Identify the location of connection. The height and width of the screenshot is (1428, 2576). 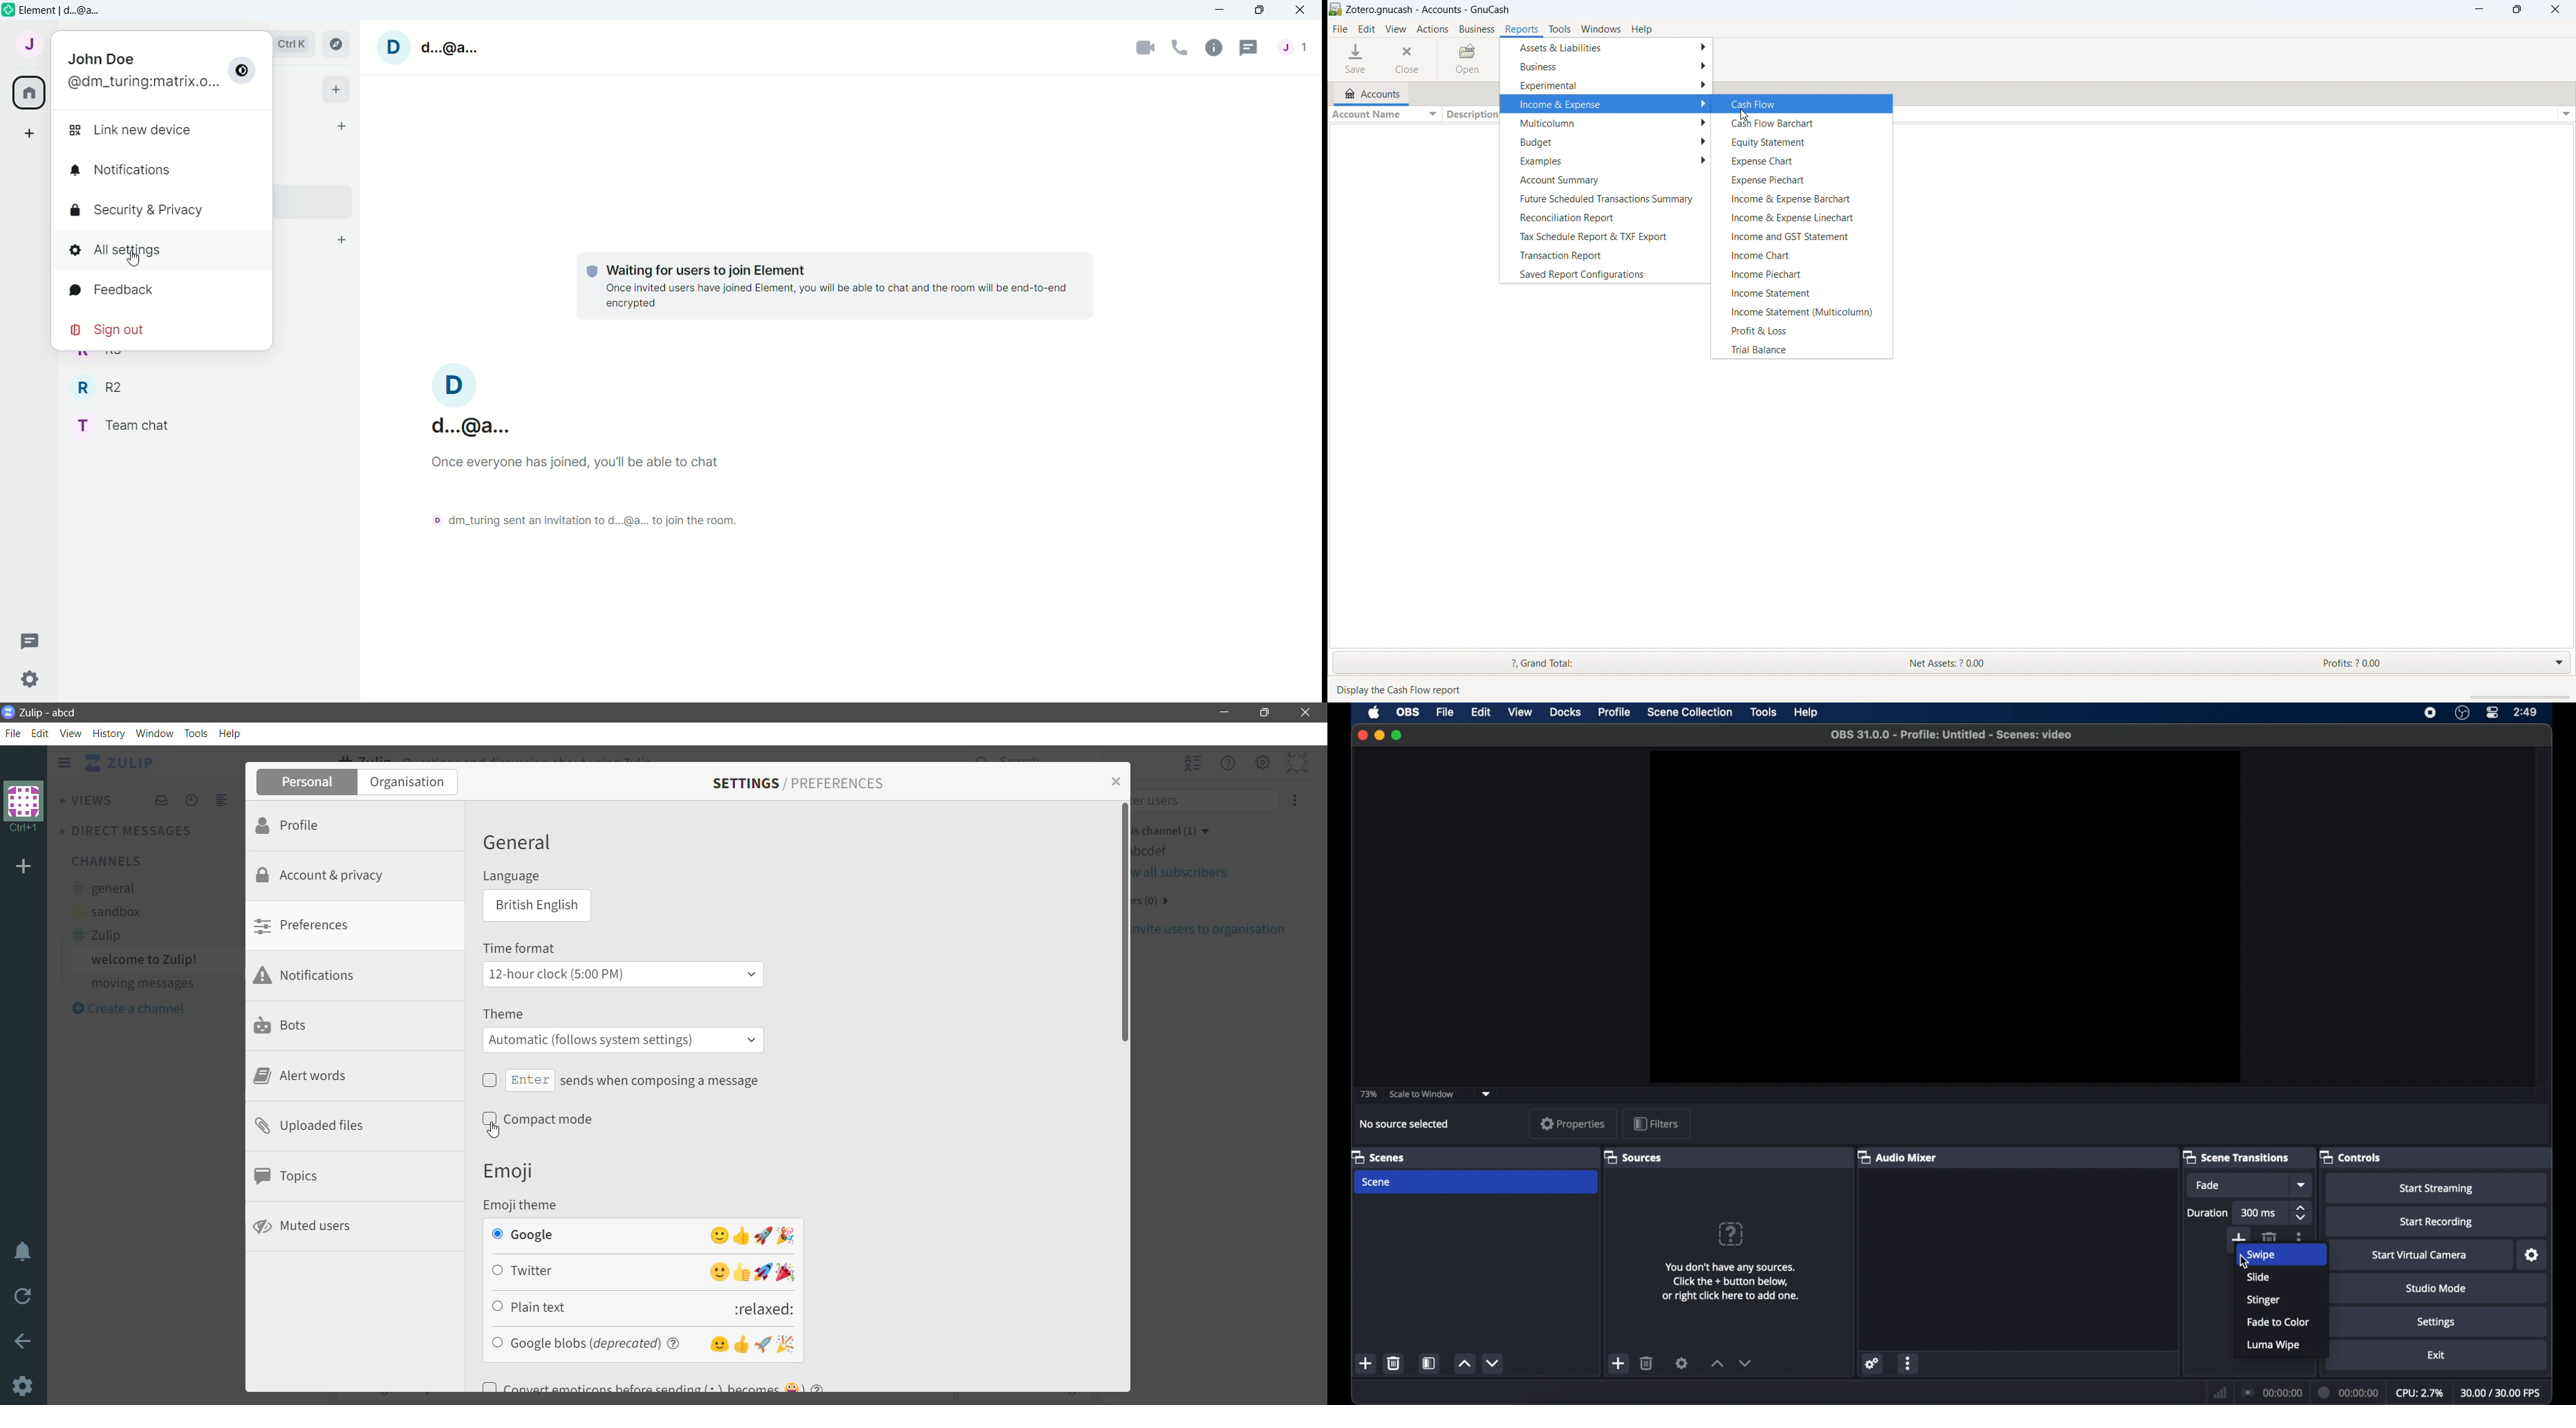
(2270, 1392).